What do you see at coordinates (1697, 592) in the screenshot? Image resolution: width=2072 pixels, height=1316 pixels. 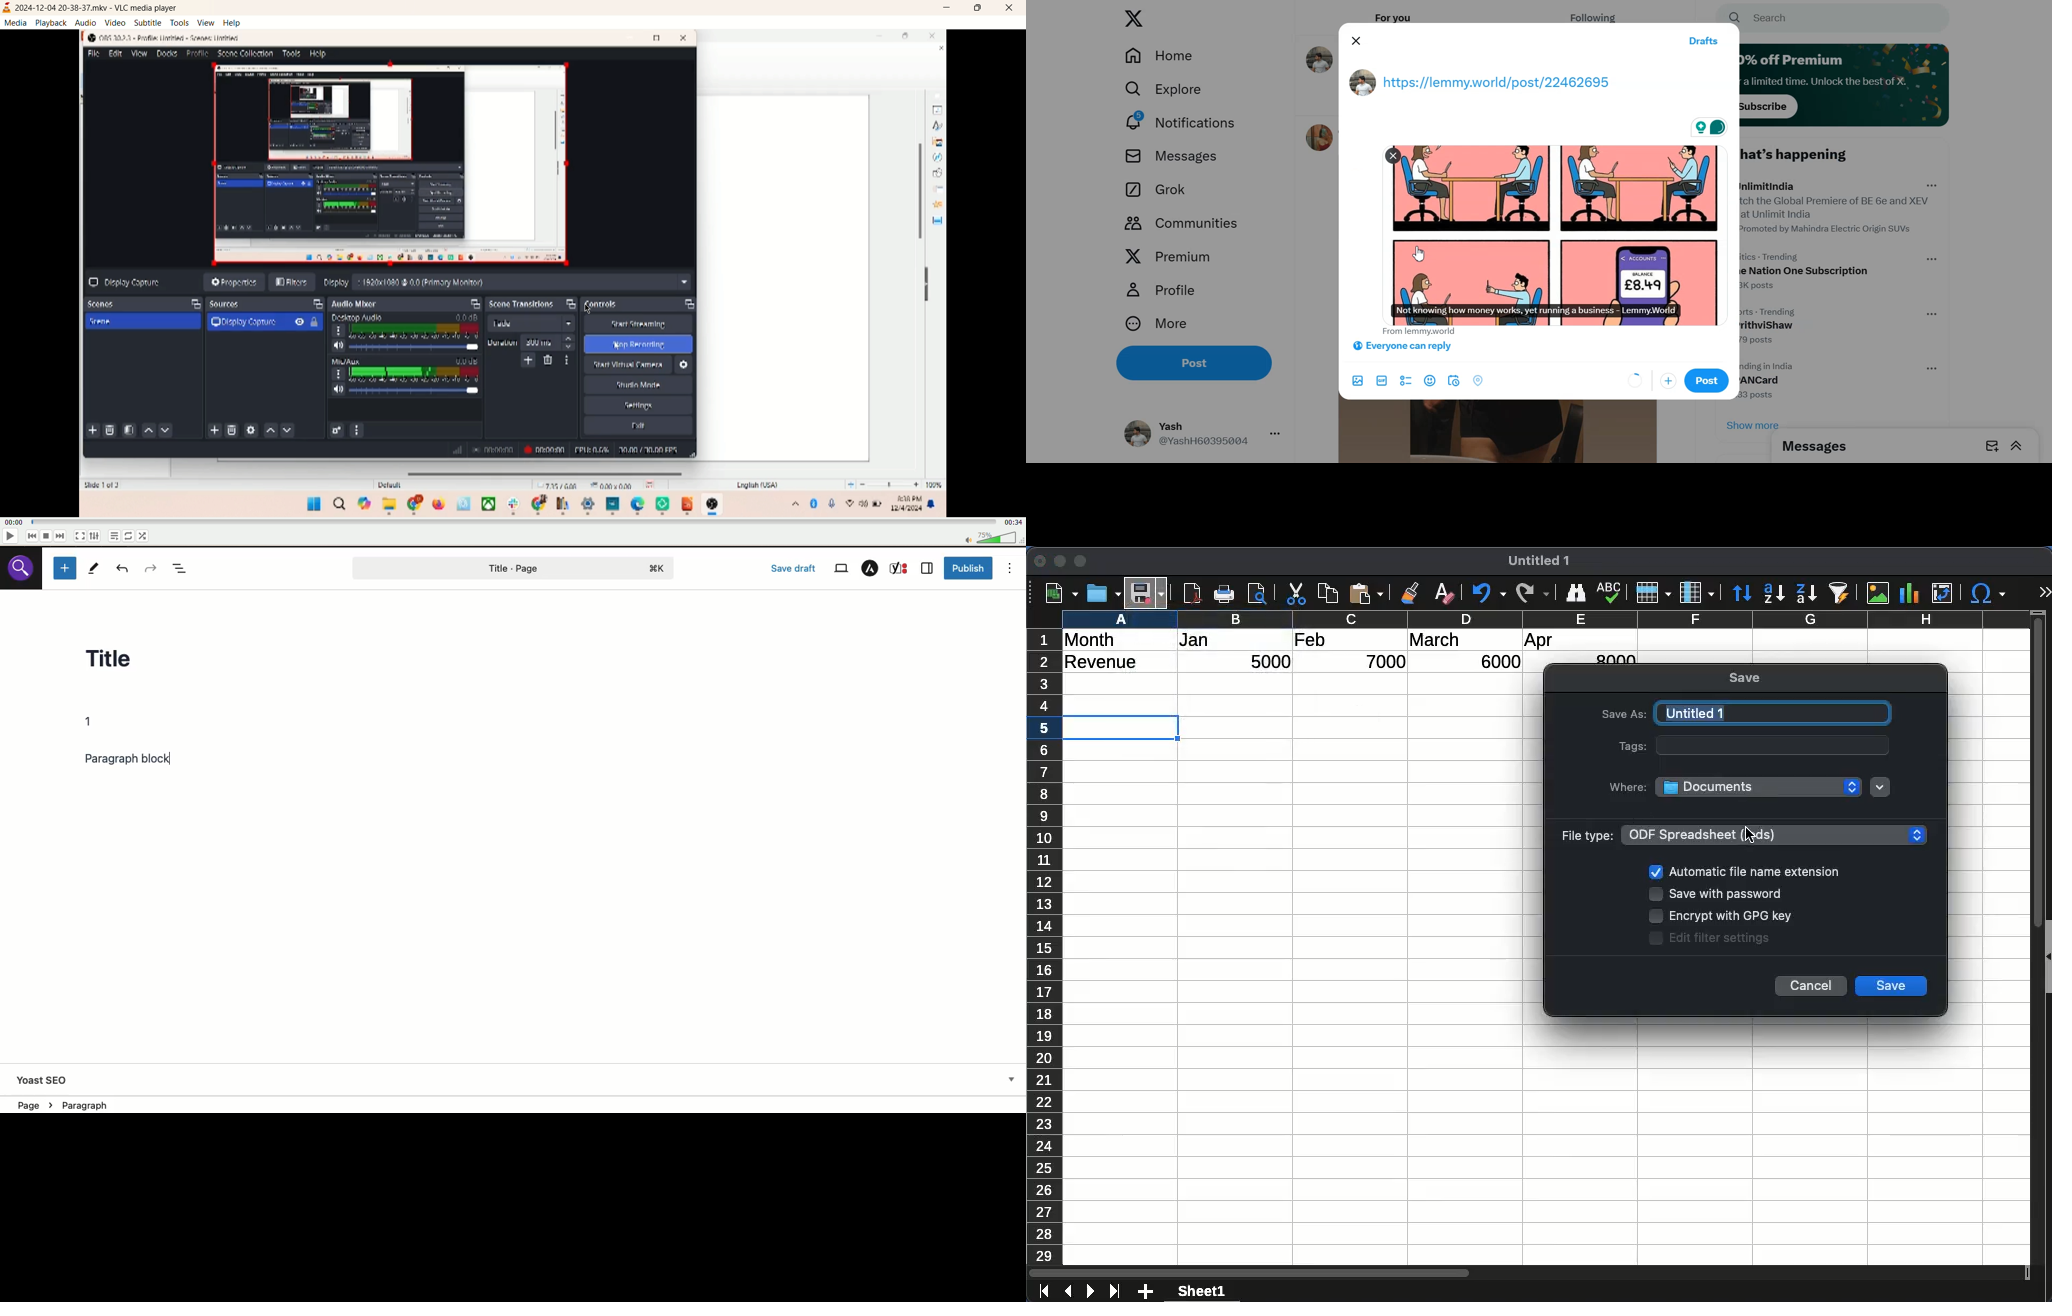 I see `column` at bounding box center [1697, 592].